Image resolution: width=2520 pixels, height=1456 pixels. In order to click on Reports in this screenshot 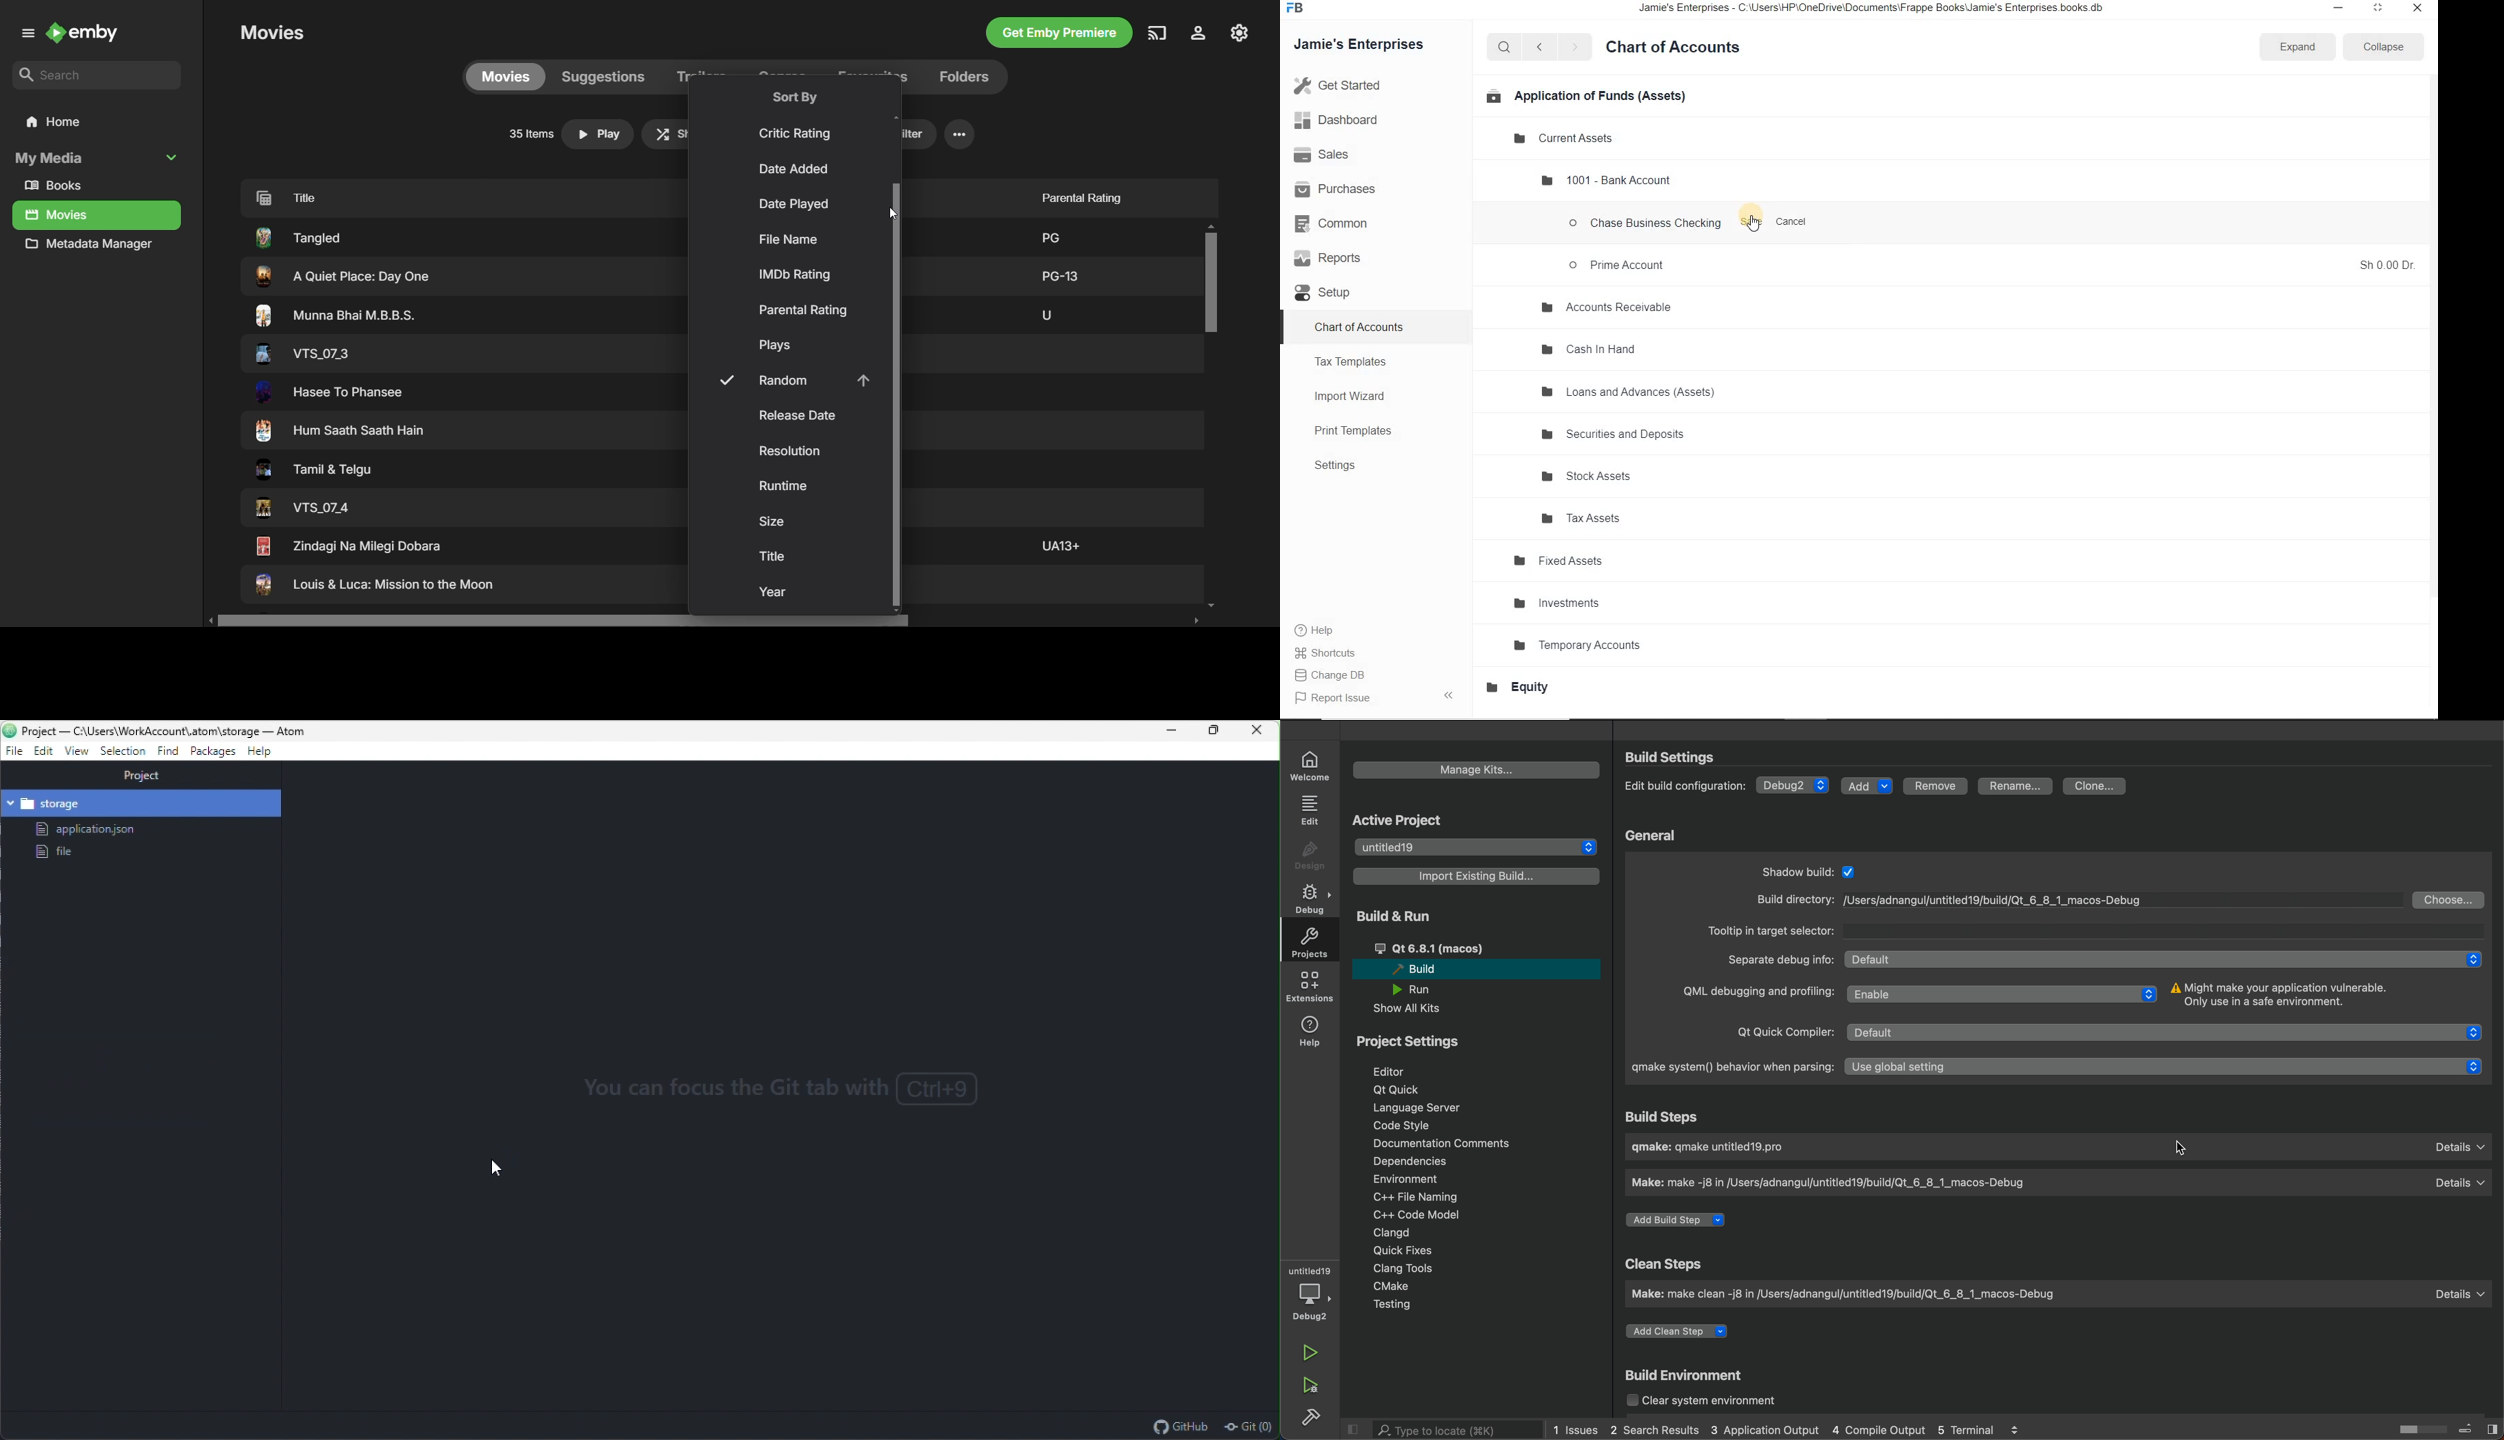, I will do `click(1341, 260)`.